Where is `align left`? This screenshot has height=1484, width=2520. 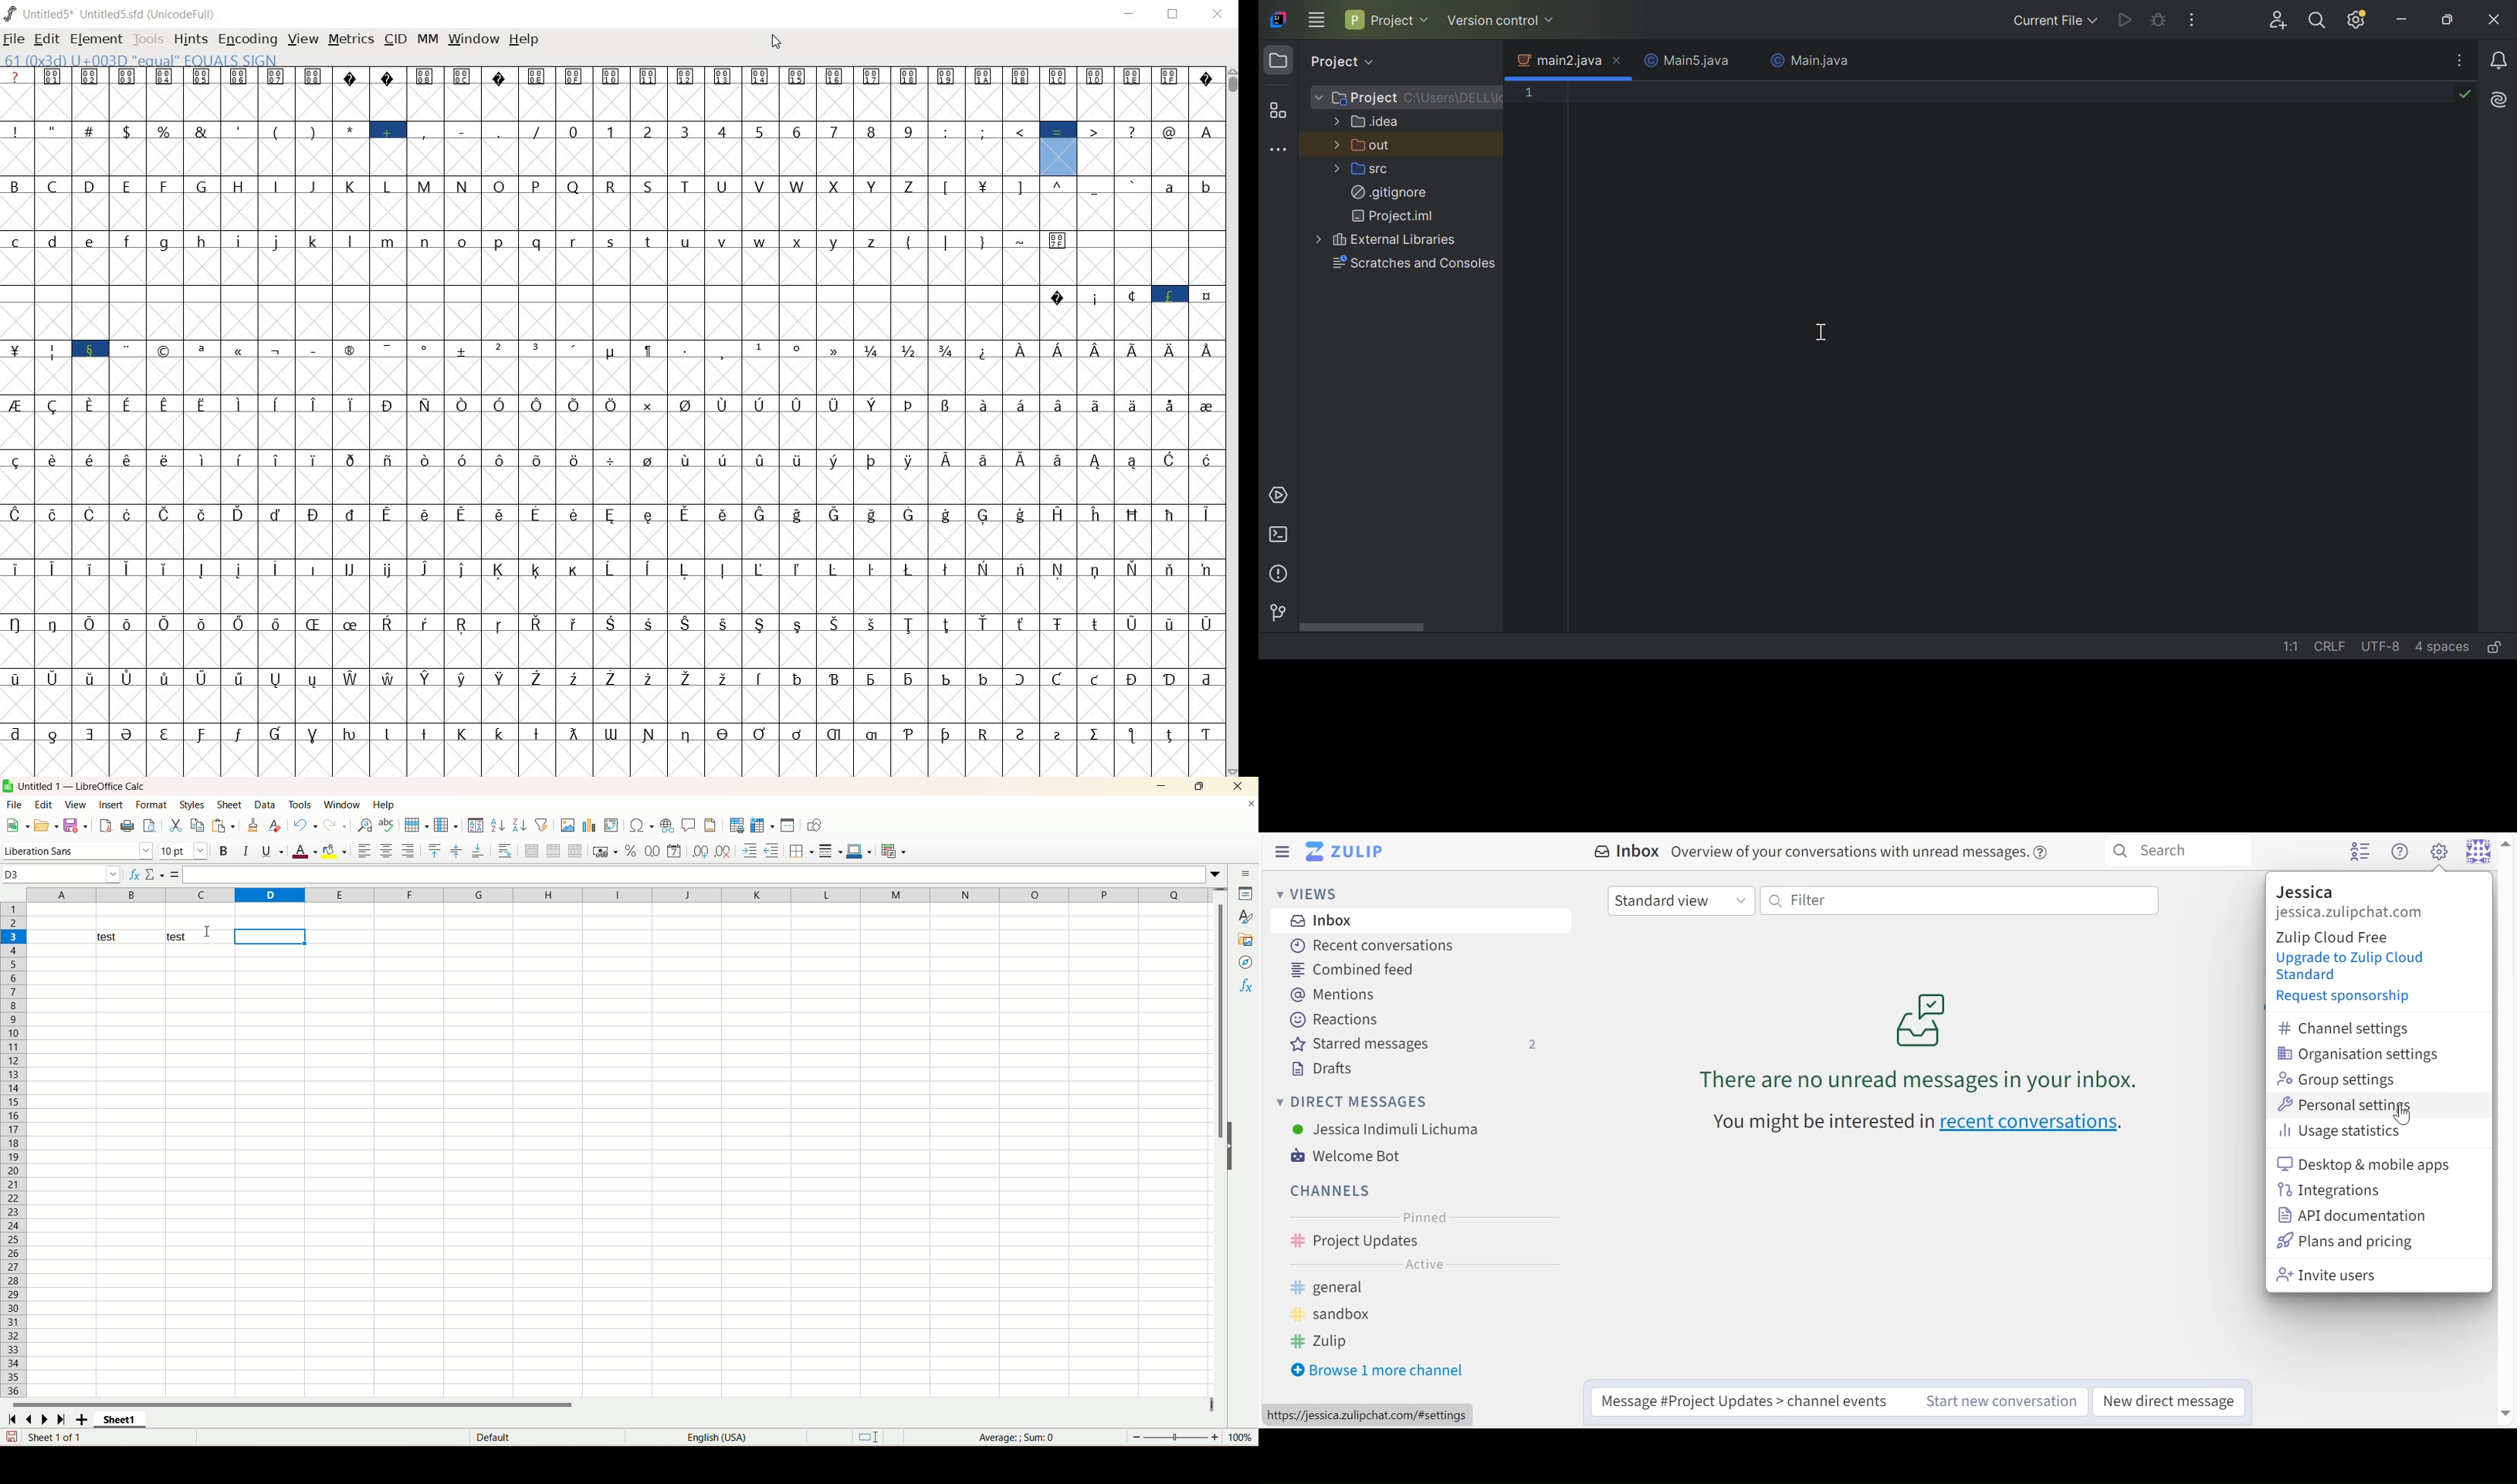 align left is located at coordinates (364, 851).